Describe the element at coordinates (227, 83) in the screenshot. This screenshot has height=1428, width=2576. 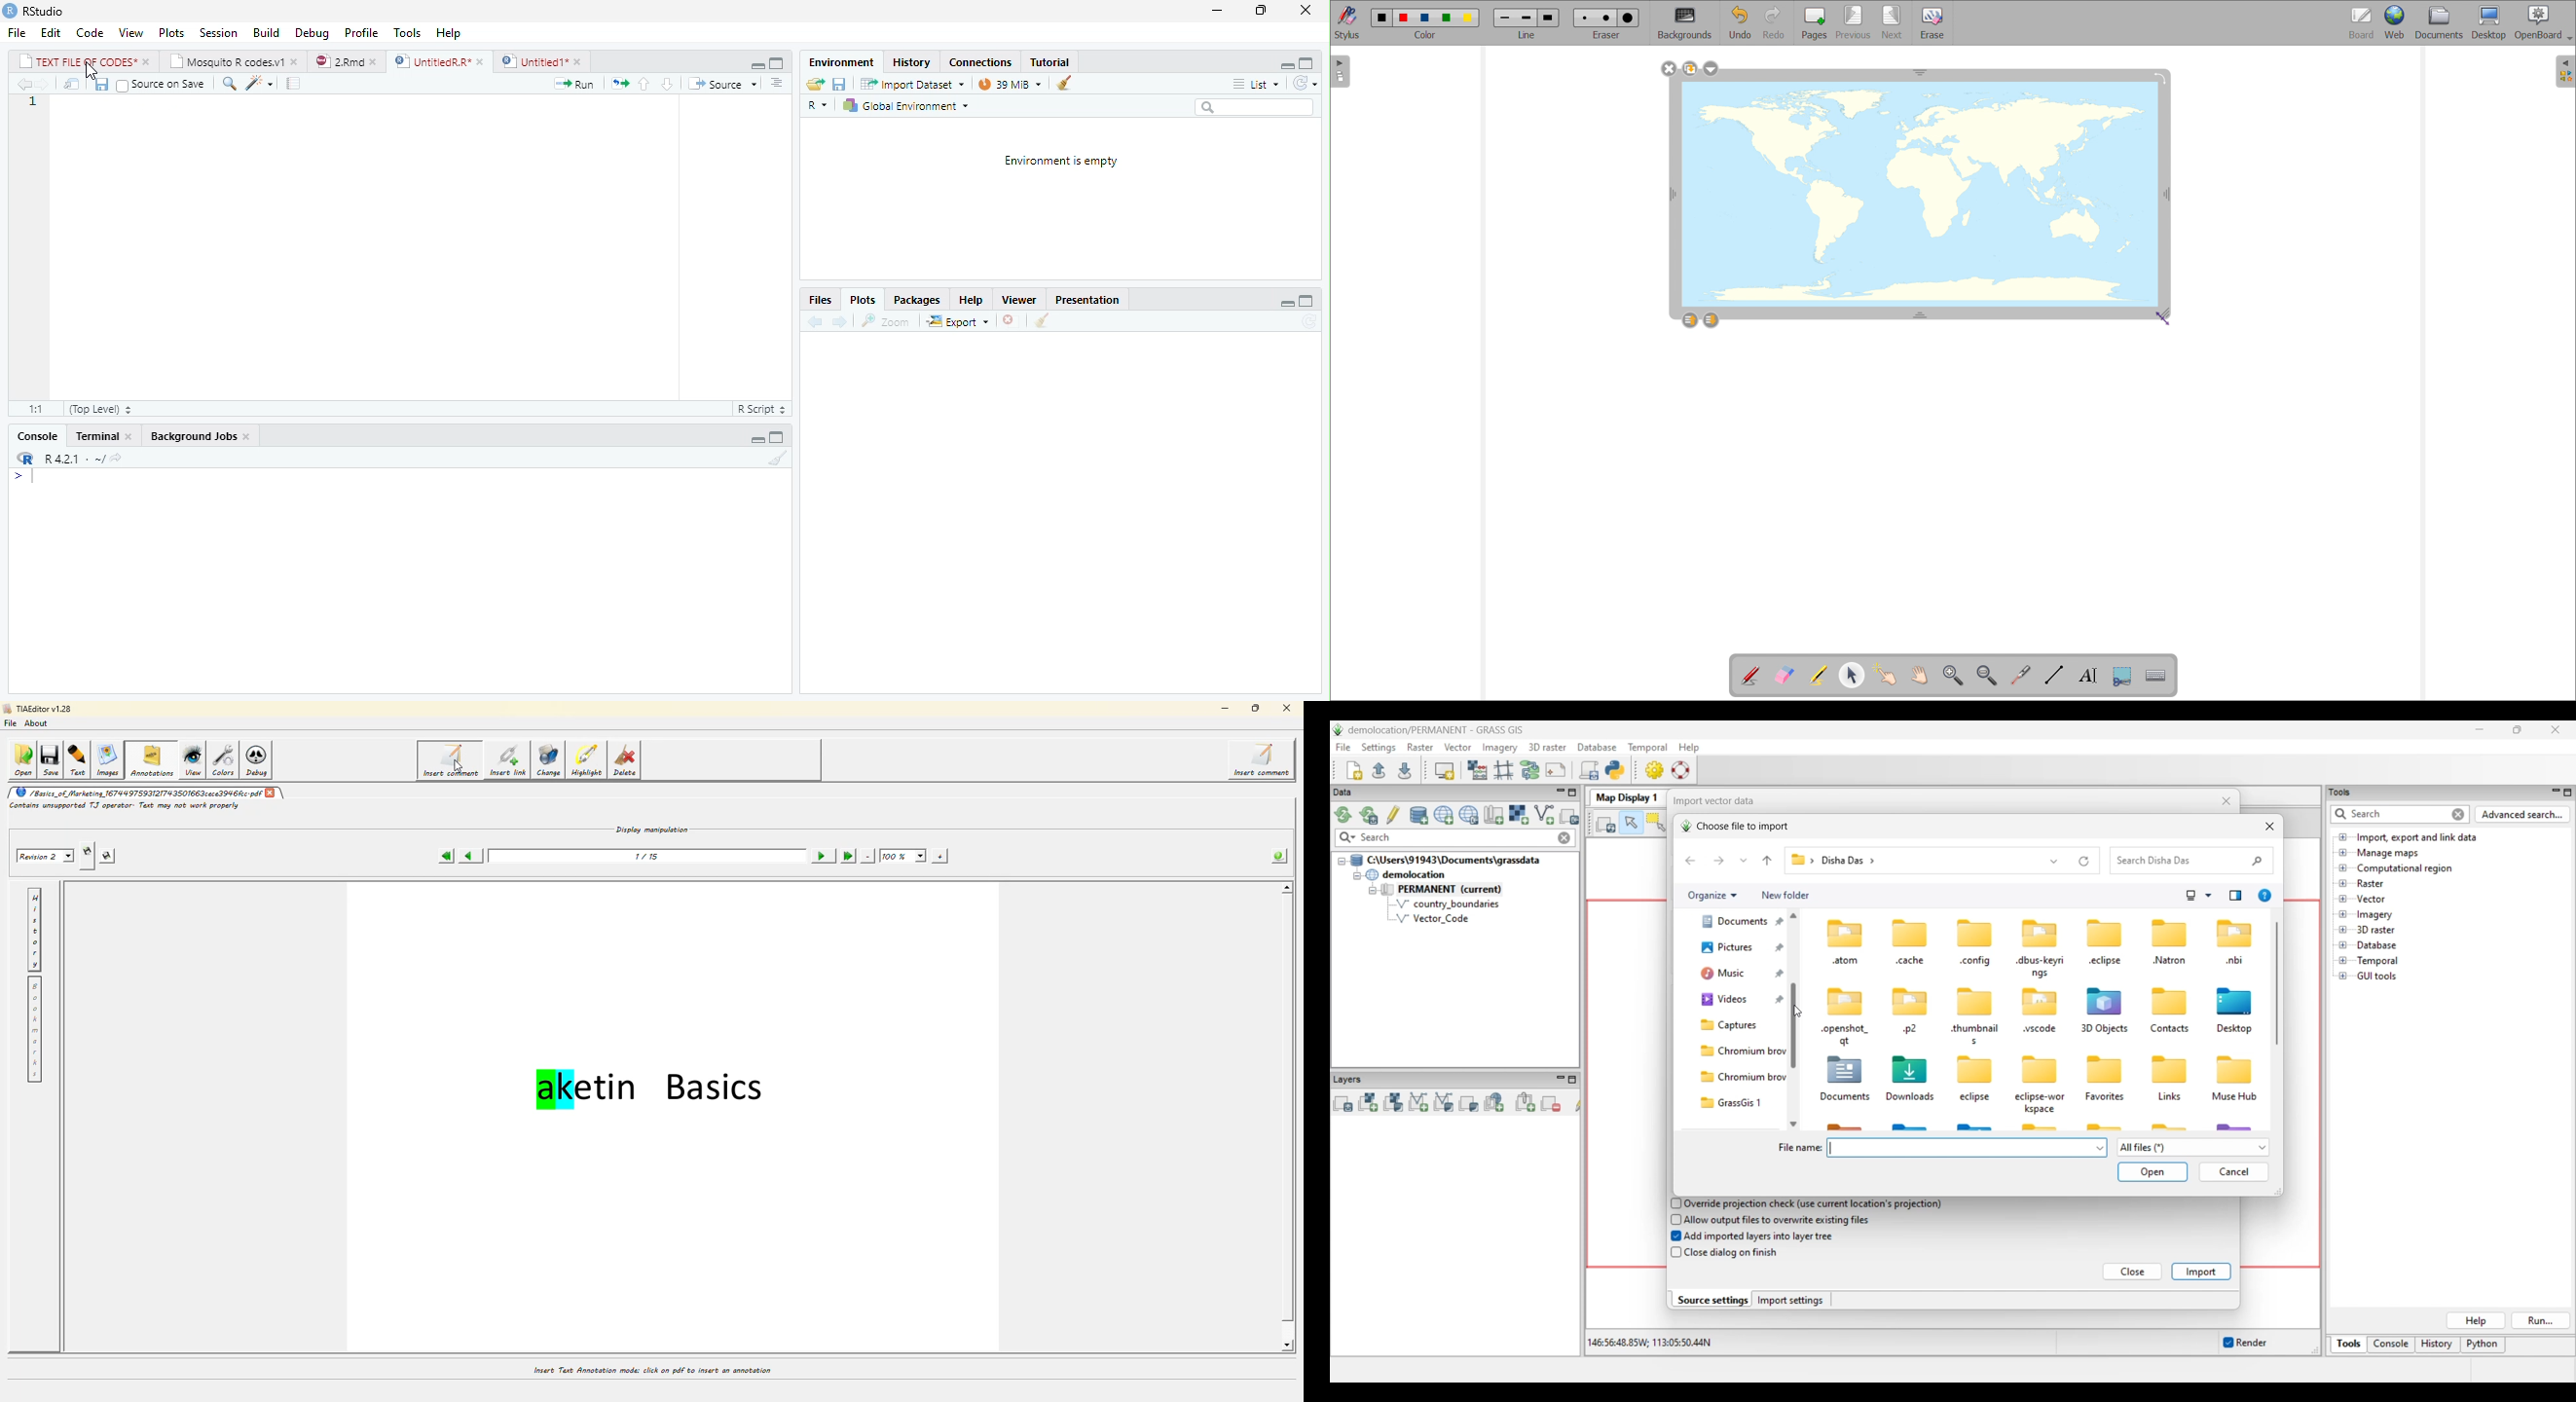
I see `Find/Replace` at that location.